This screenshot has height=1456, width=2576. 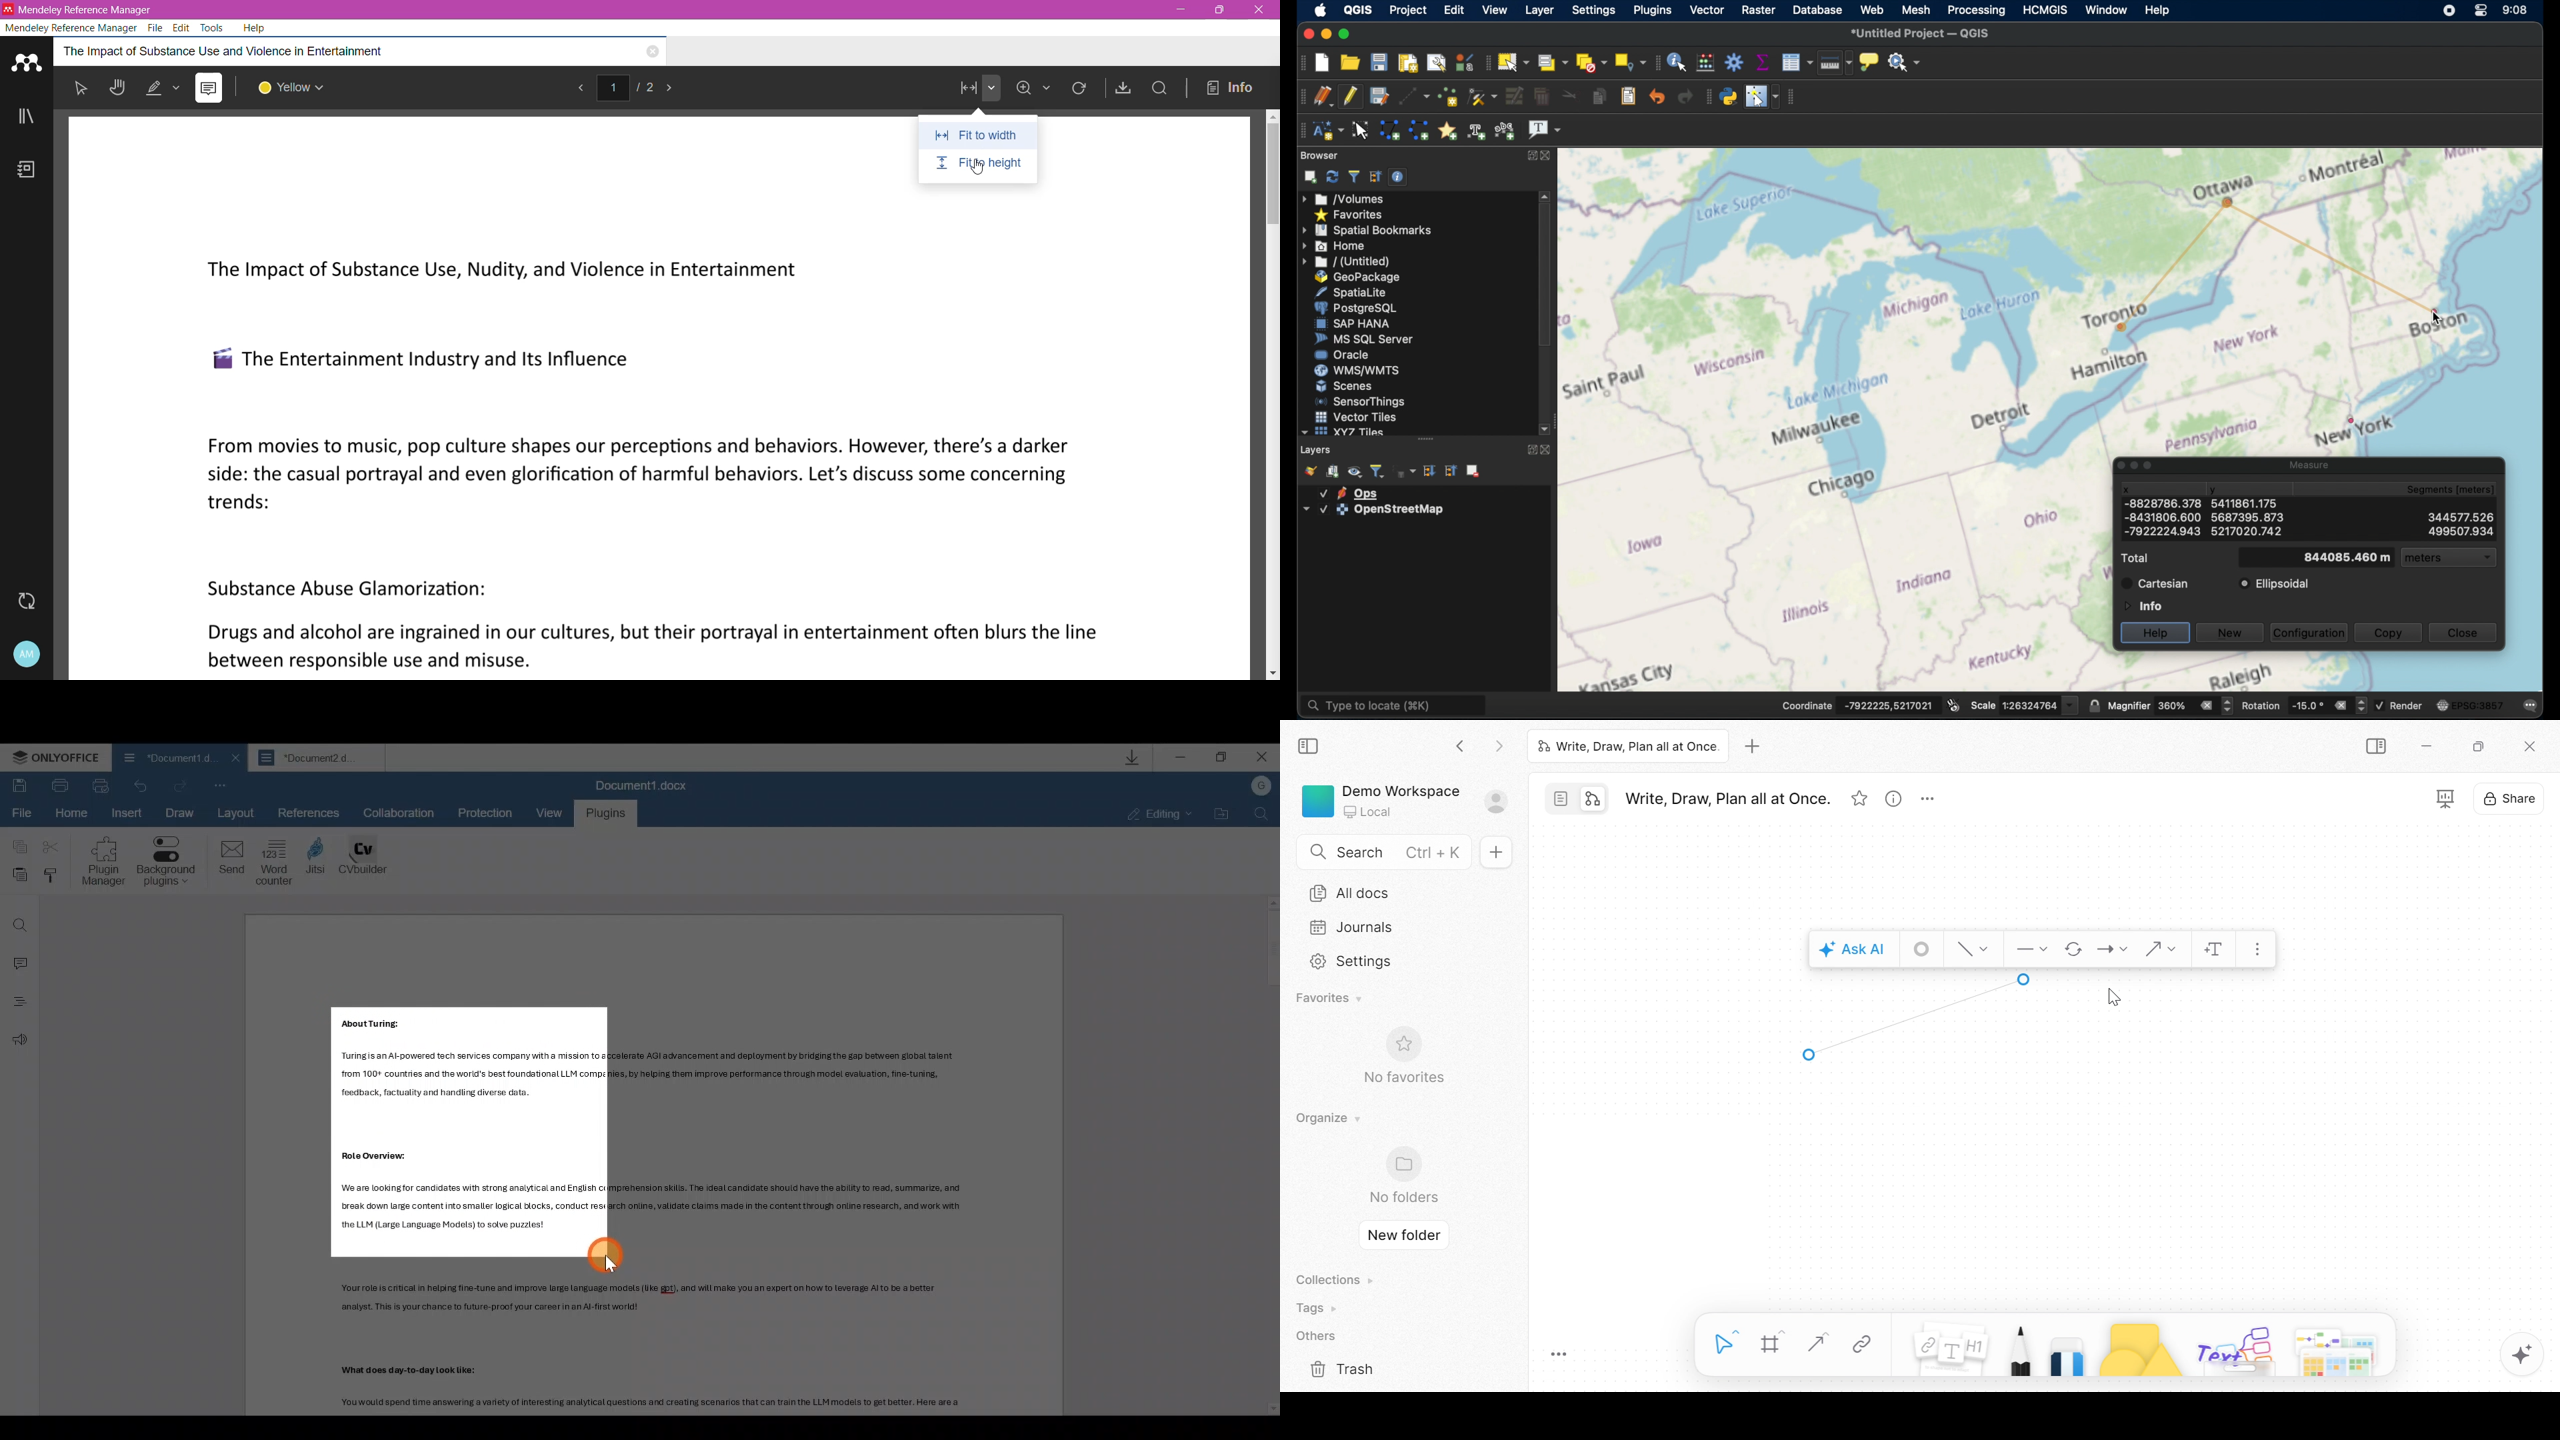 What do you see at coordinates (1352, 62) in the screenshot?
I see `open project` at bounding box center [1352, 62].